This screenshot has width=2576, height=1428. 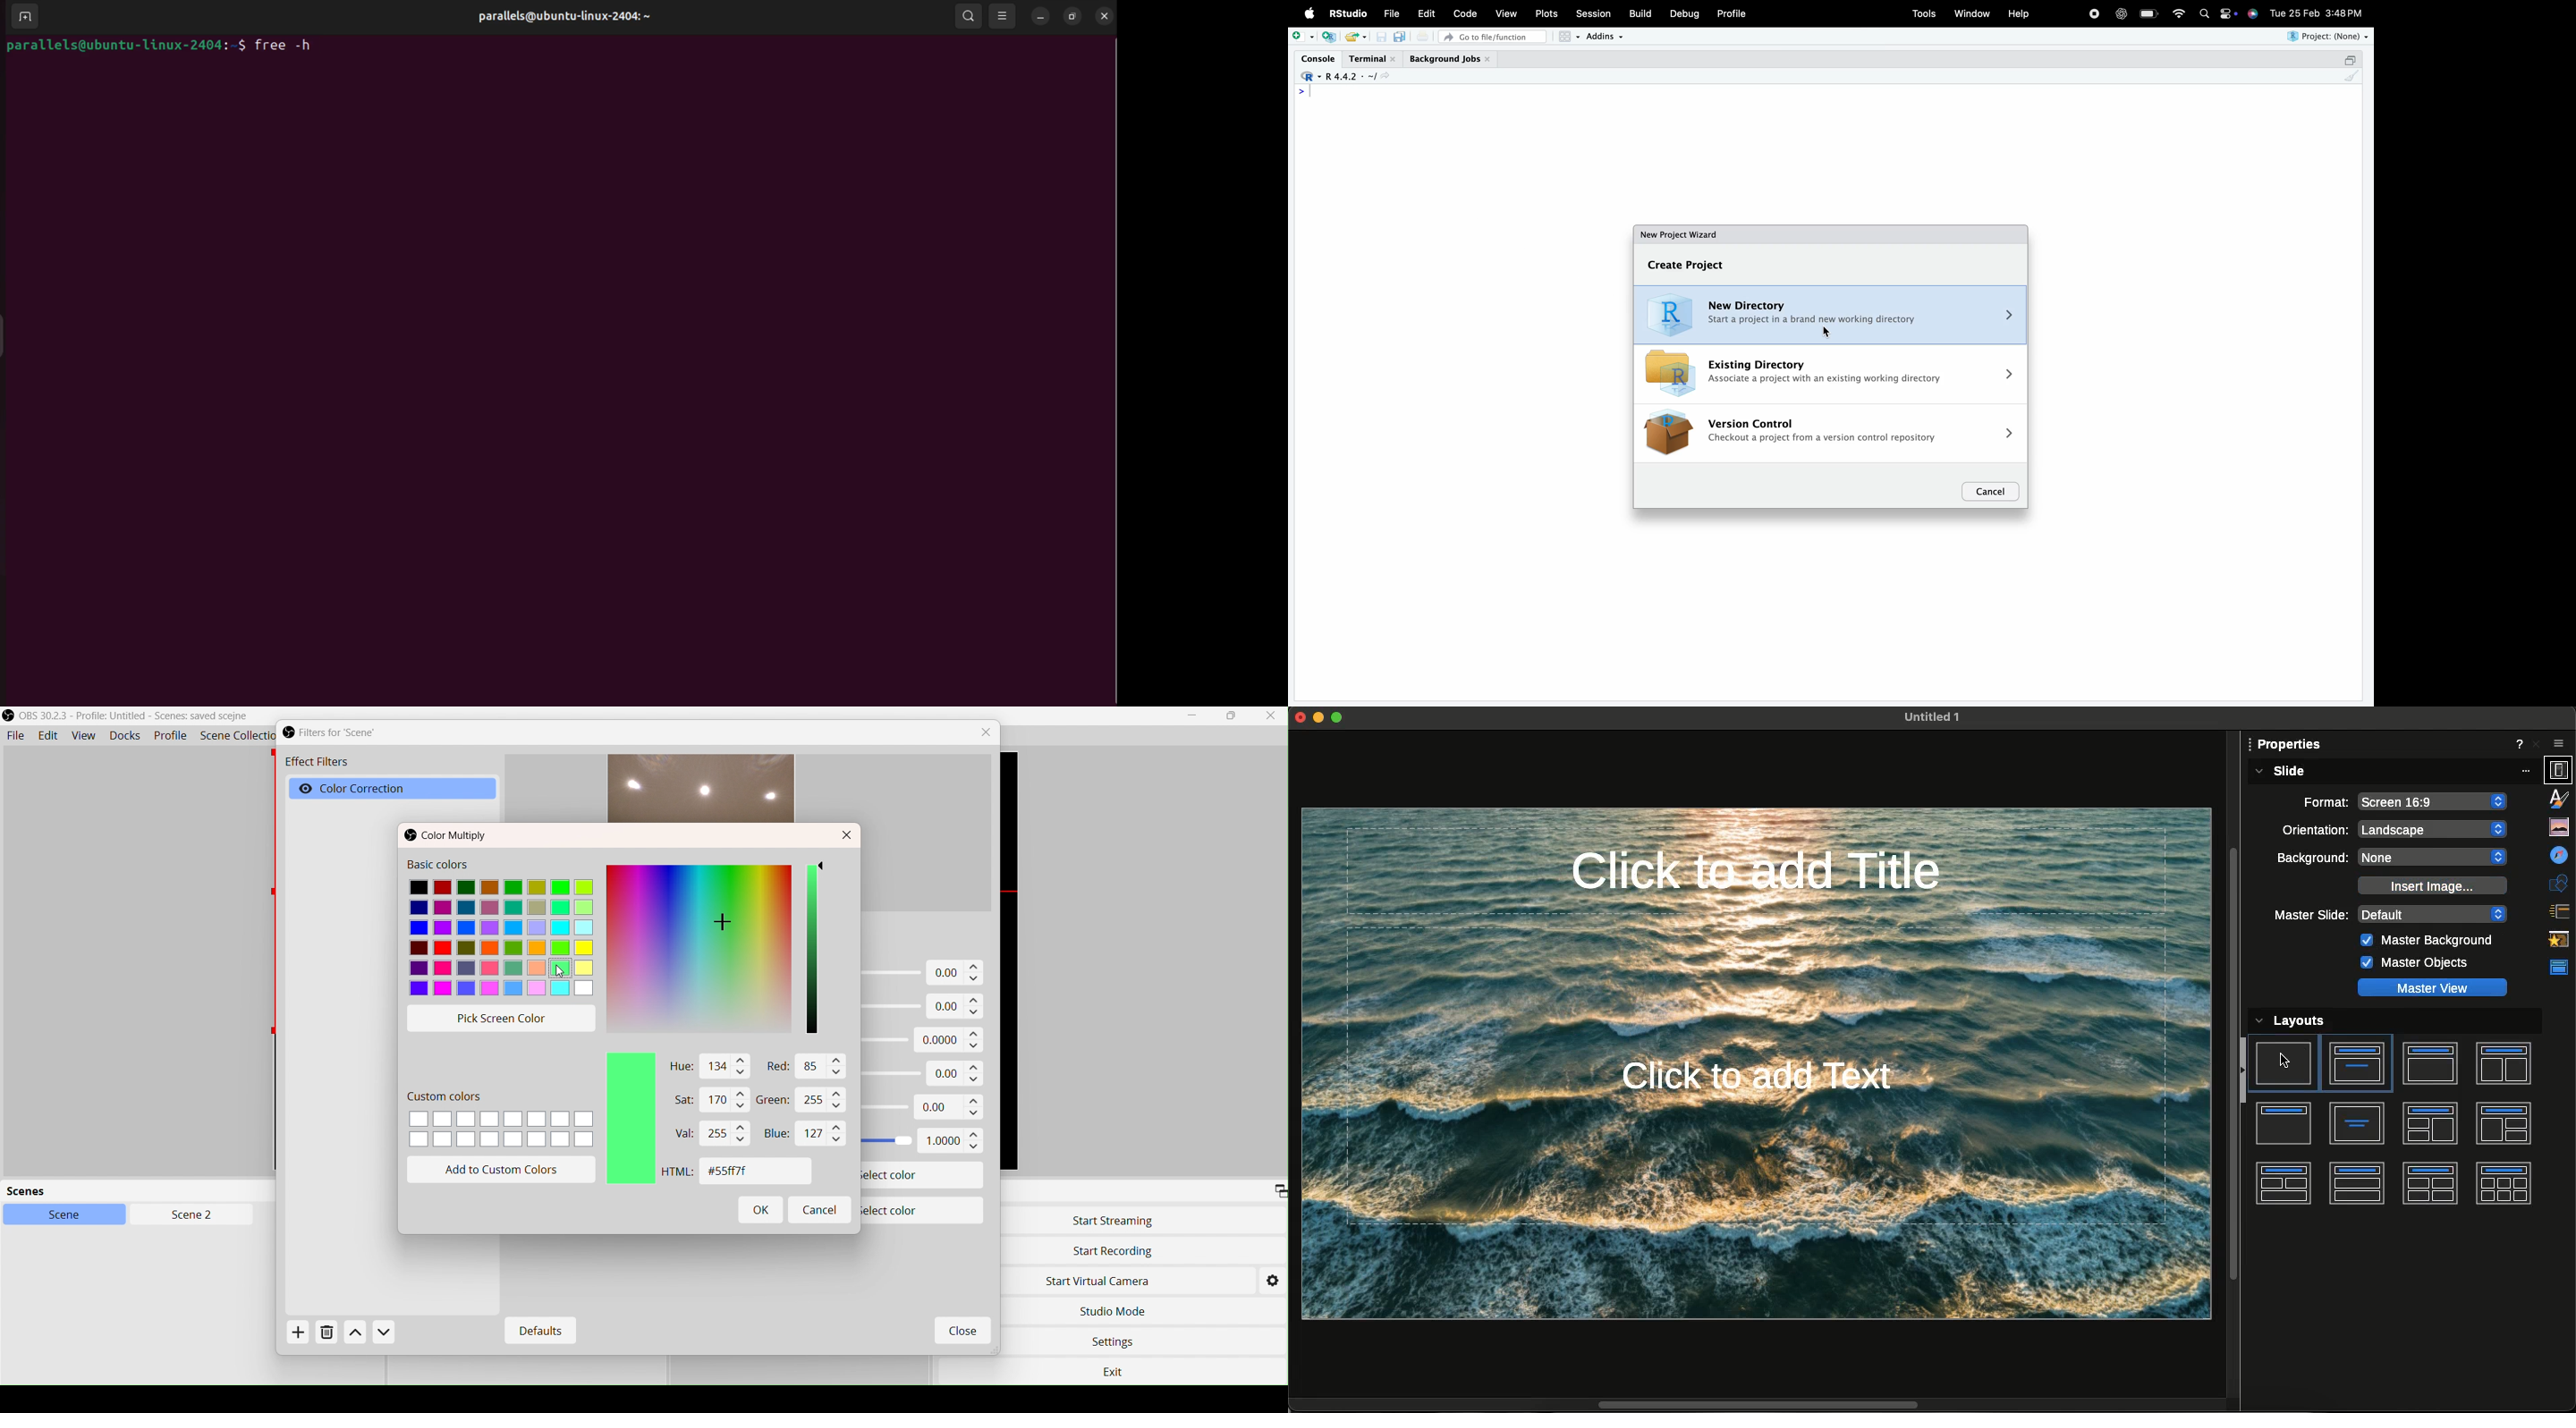 What do you see at coordinates (2558, 828) in the screenshot?
I see `Gallery` at bounding box center [2558, 828].